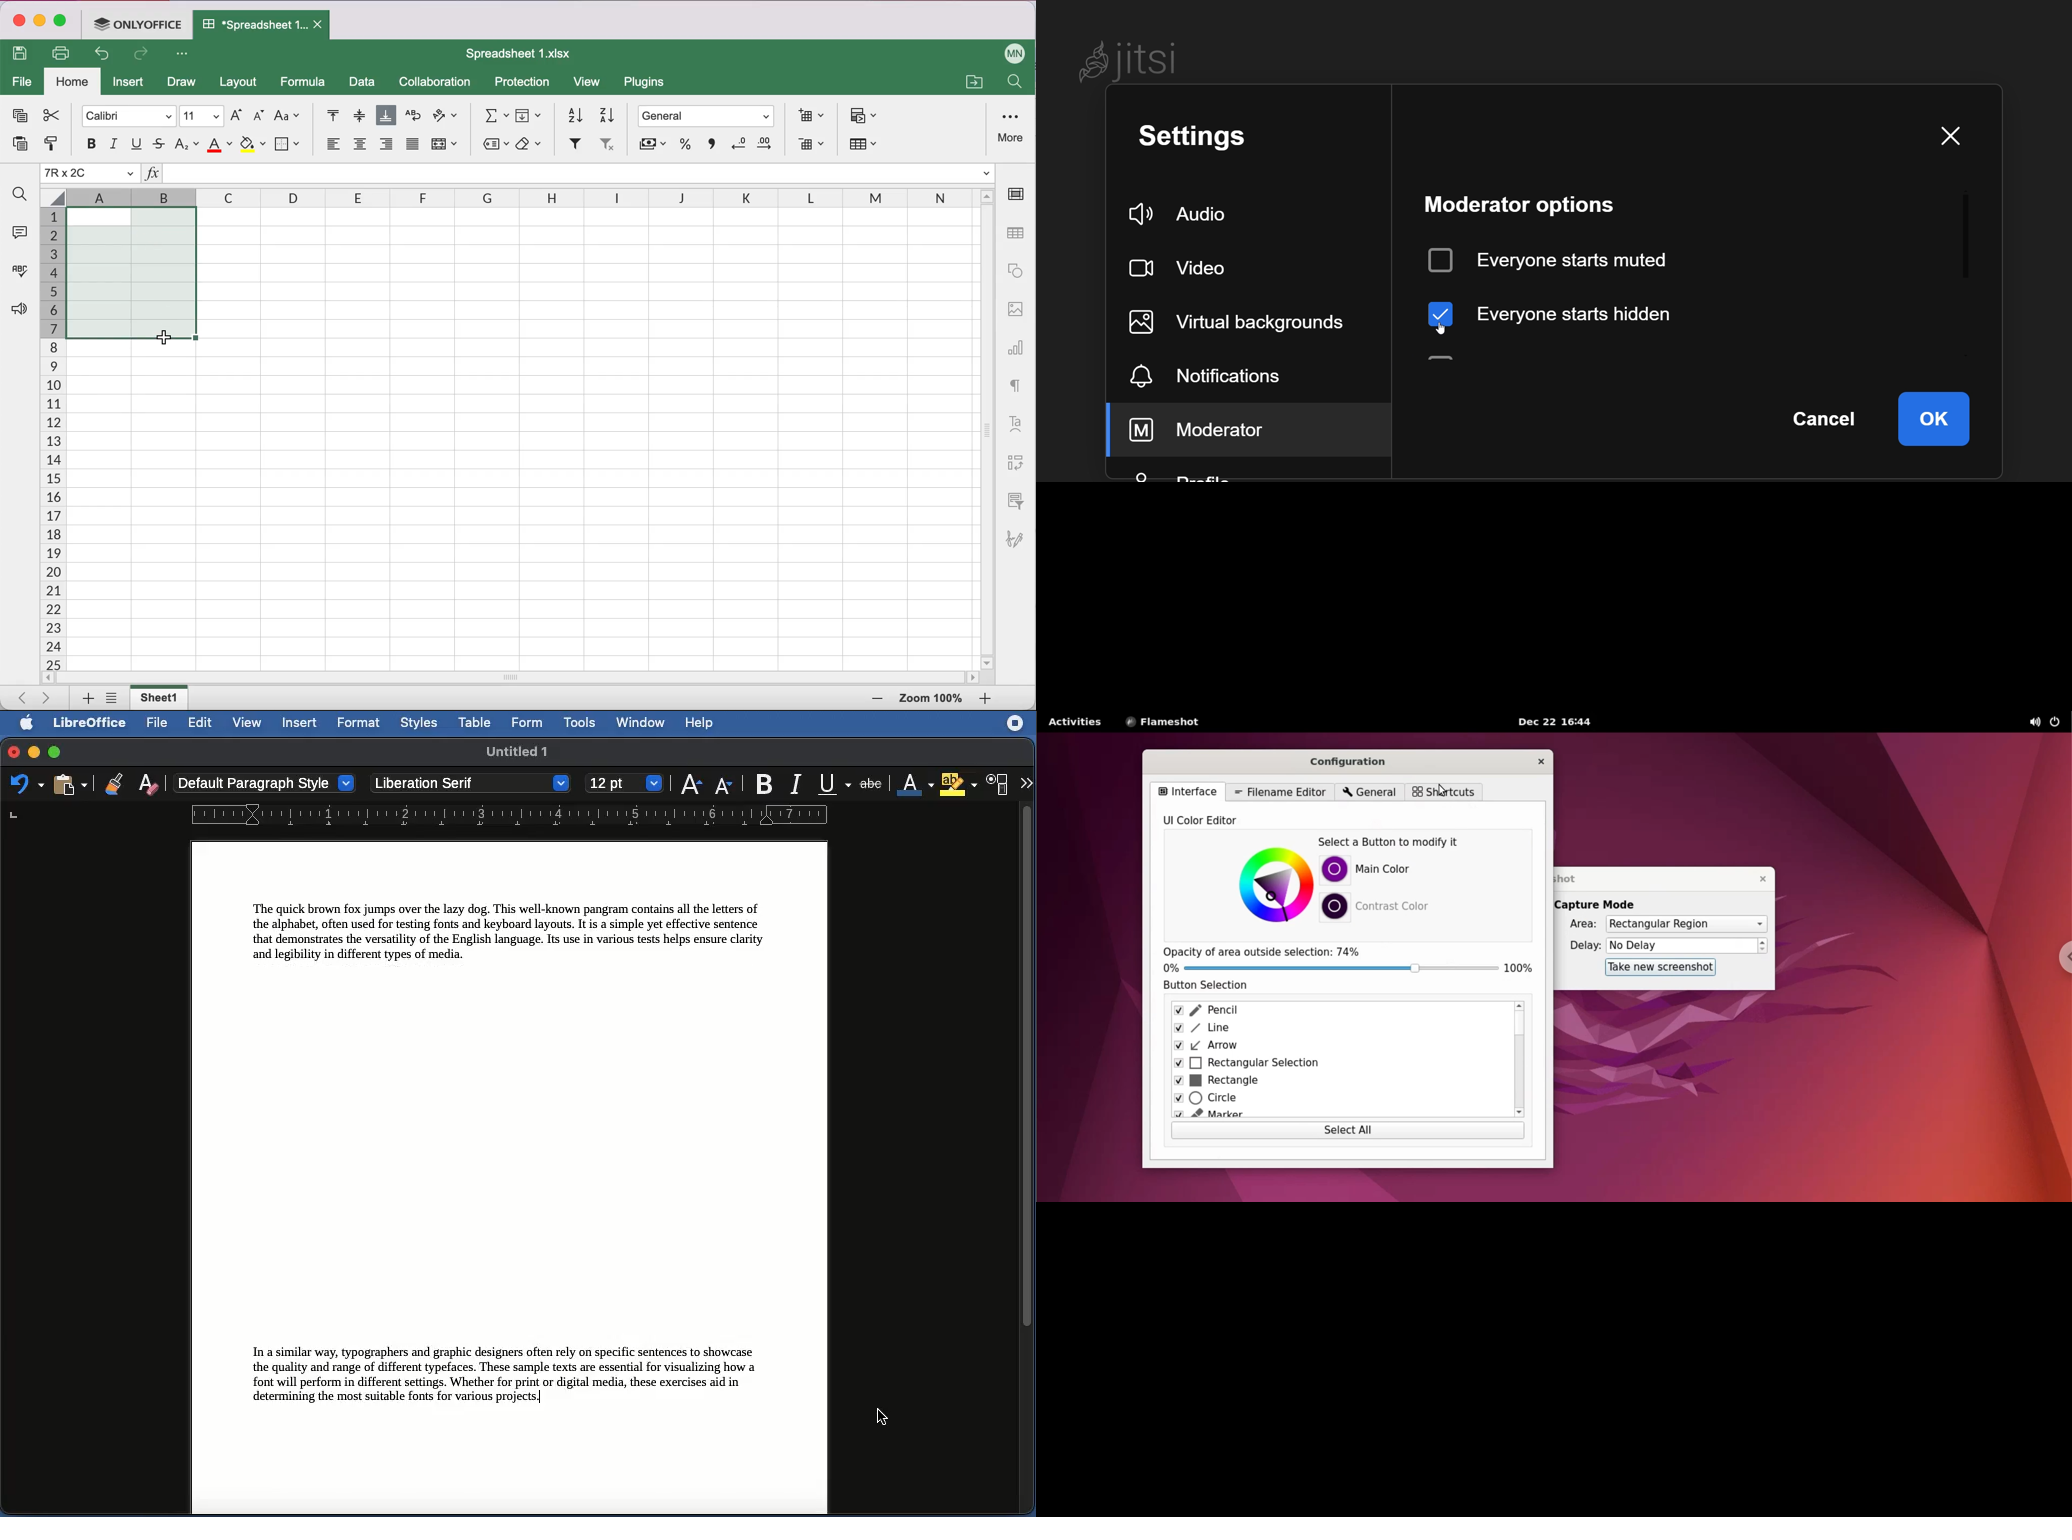 Image resolution: width=2072 pixels, height=1540 pixels. Describe the element at coordinates (1013, 500) in the screenshot. I see `slicer` at that location.